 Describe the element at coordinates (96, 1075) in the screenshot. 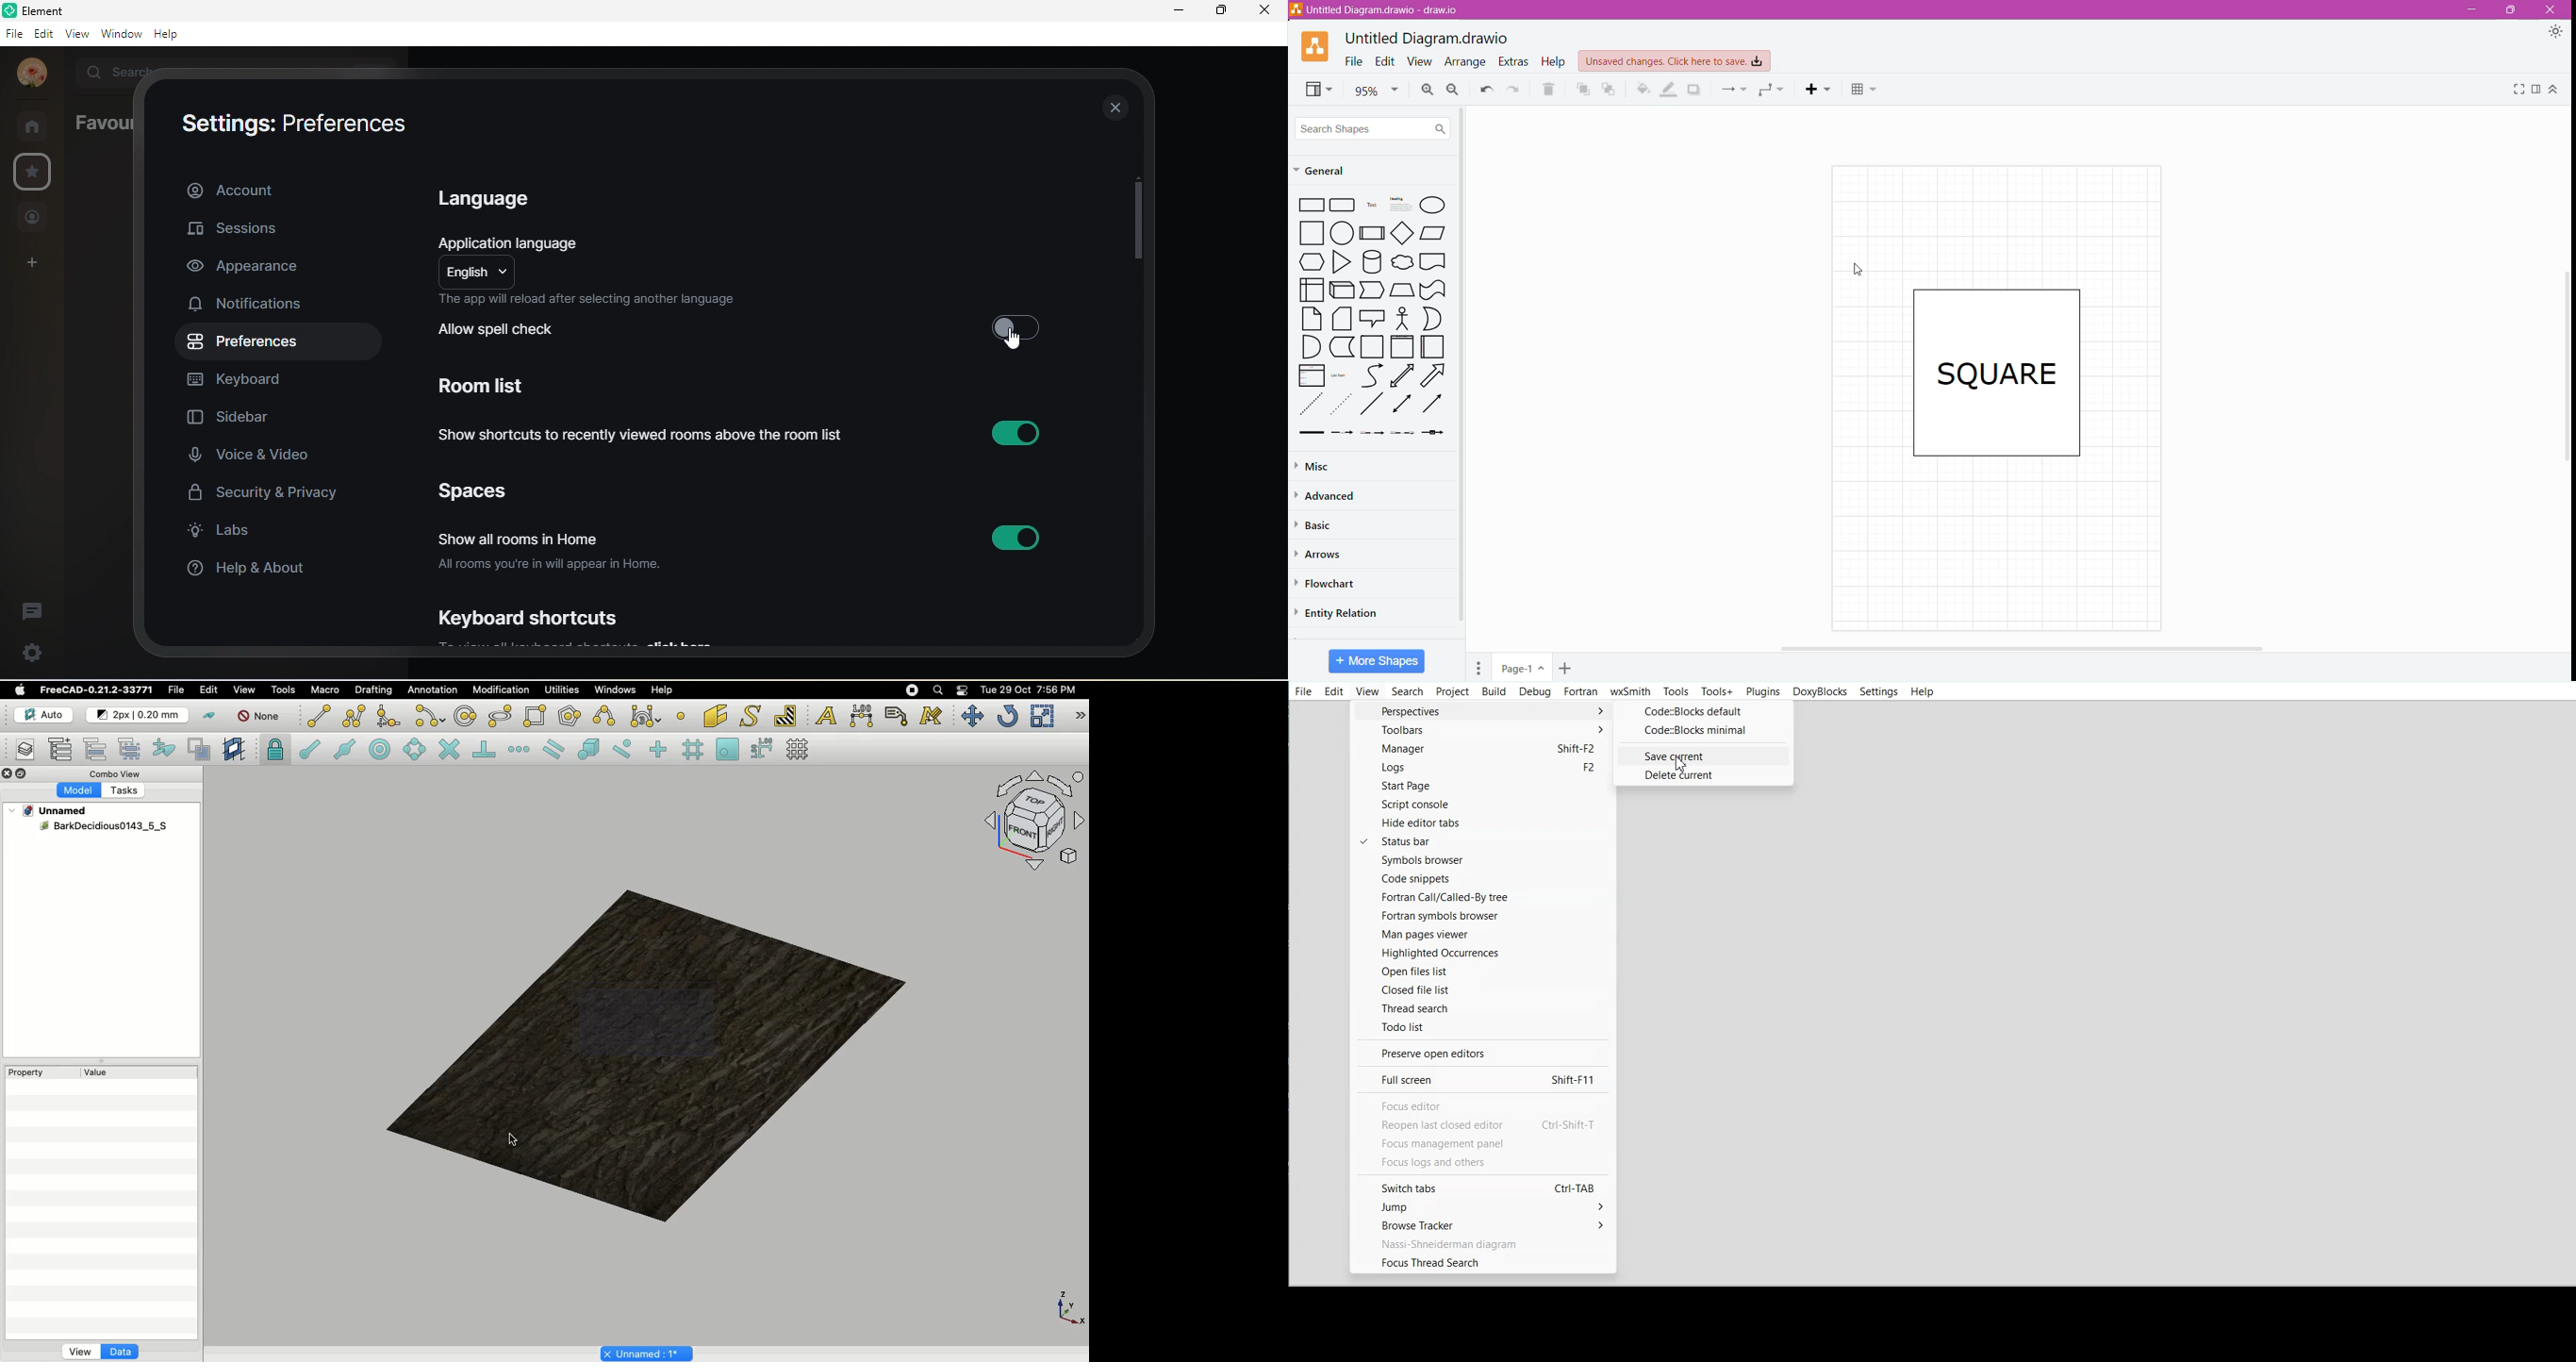

I see `Value` at that location.